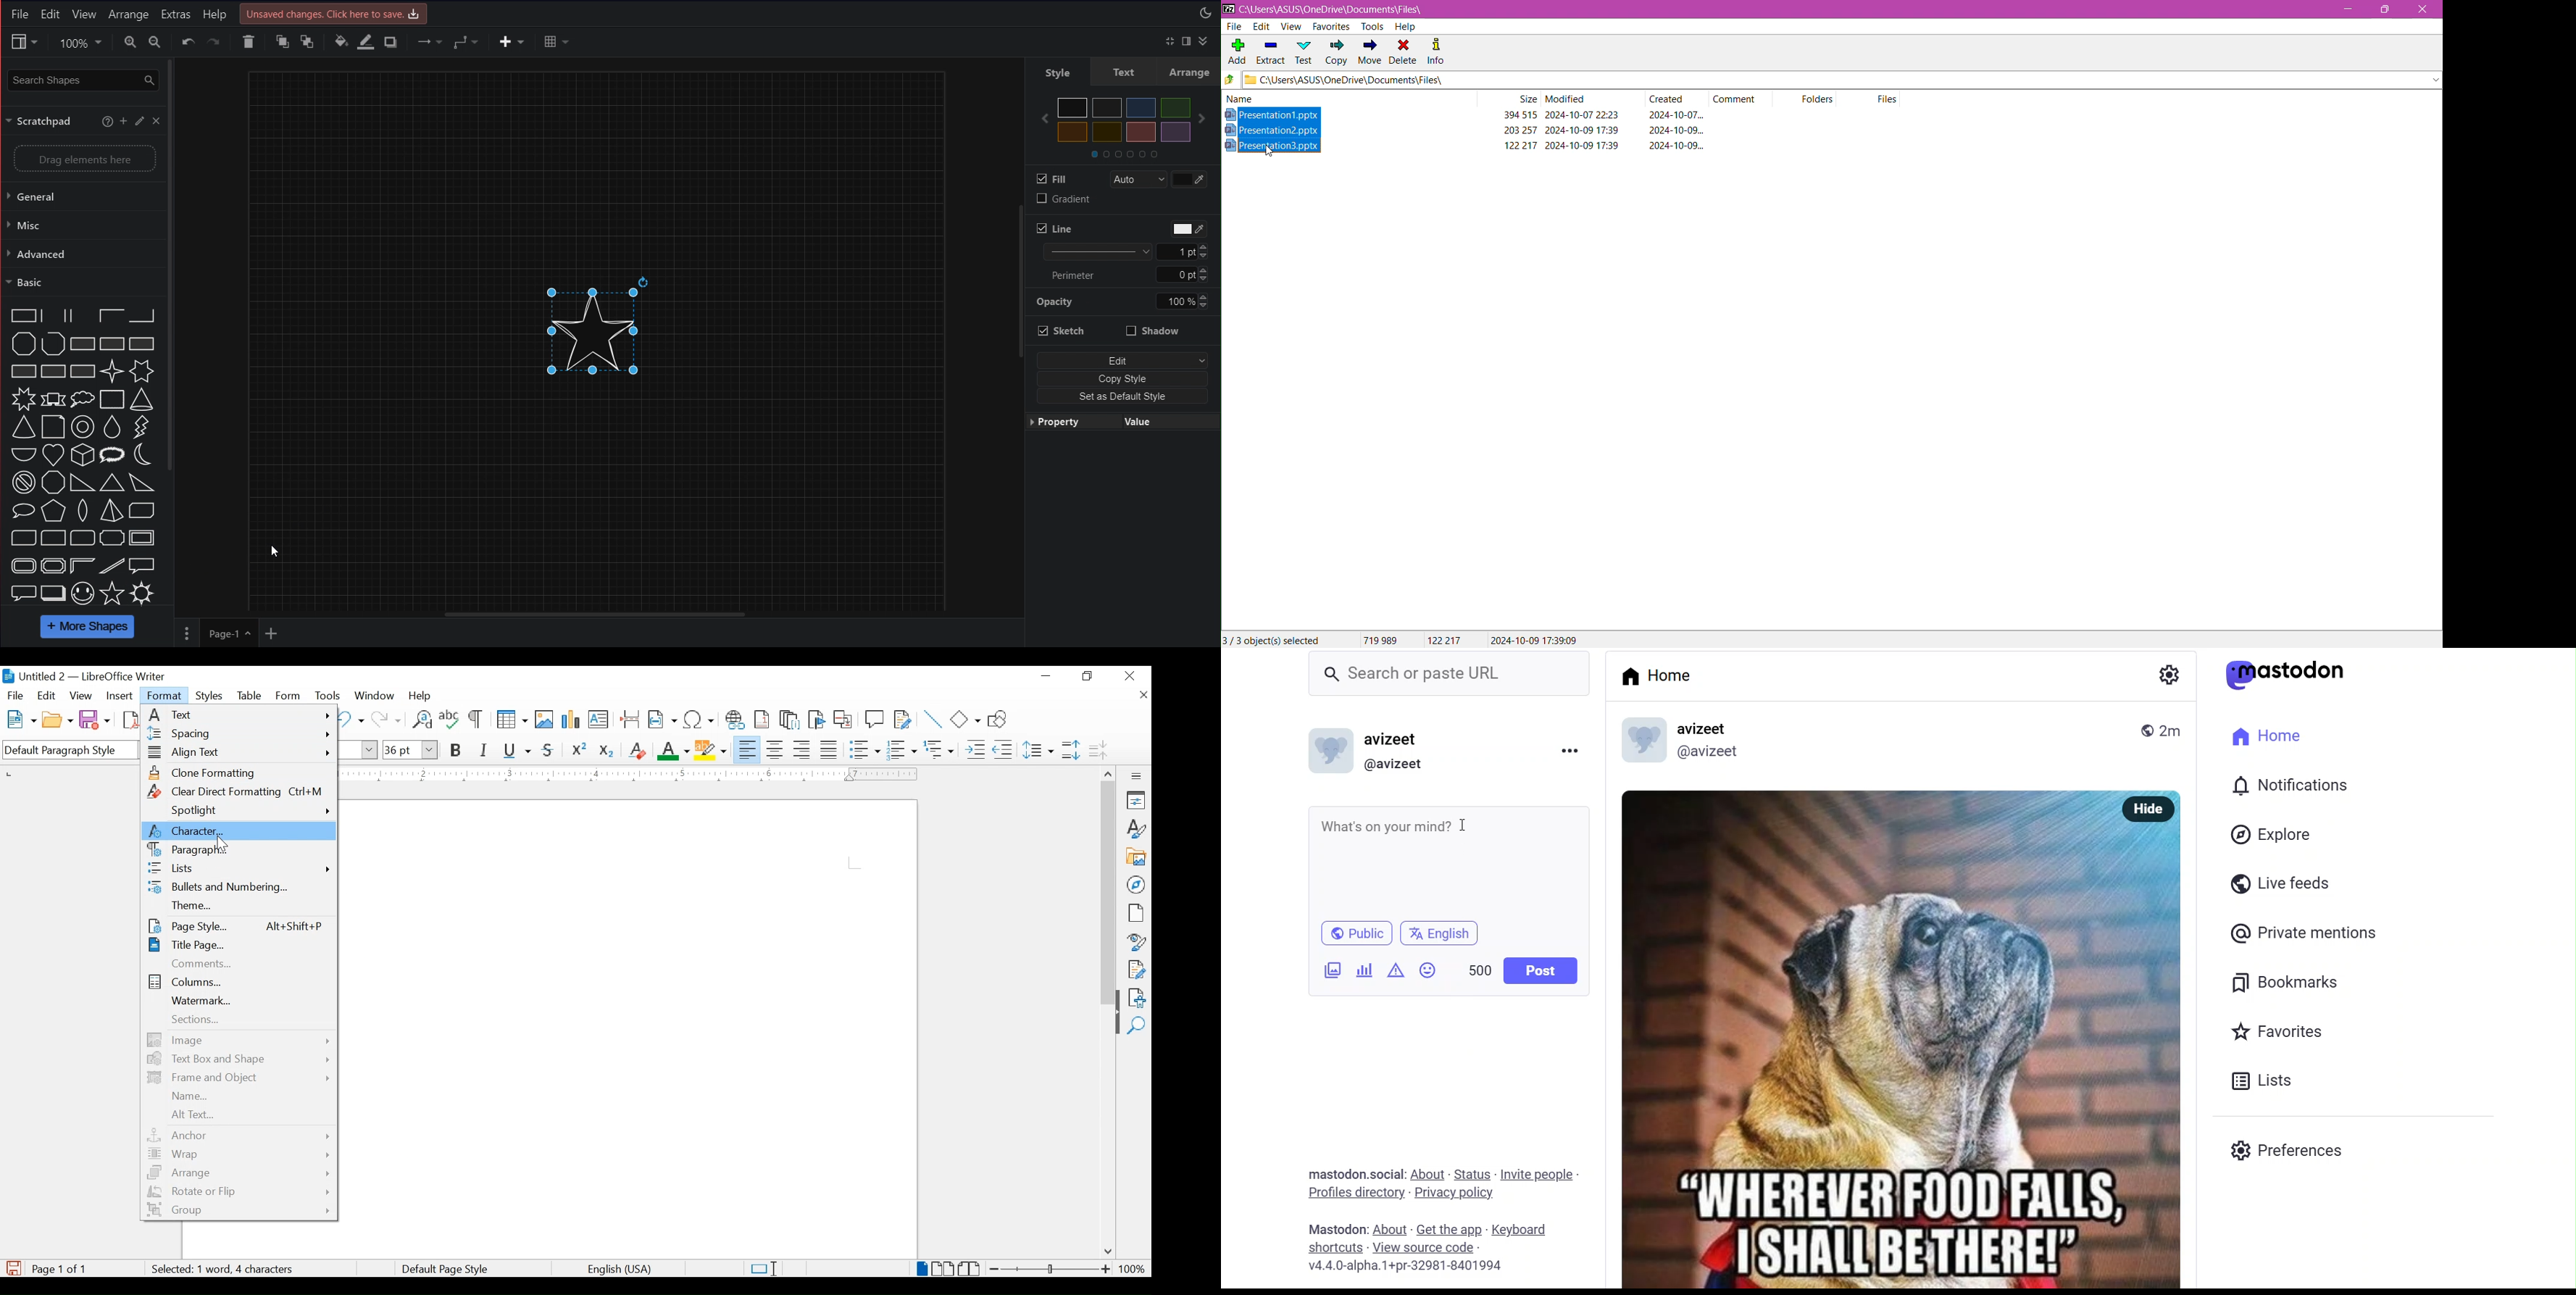 The height and width of the screenshot is (1316, 2576). I want to click on Format, so click(1187, 41).